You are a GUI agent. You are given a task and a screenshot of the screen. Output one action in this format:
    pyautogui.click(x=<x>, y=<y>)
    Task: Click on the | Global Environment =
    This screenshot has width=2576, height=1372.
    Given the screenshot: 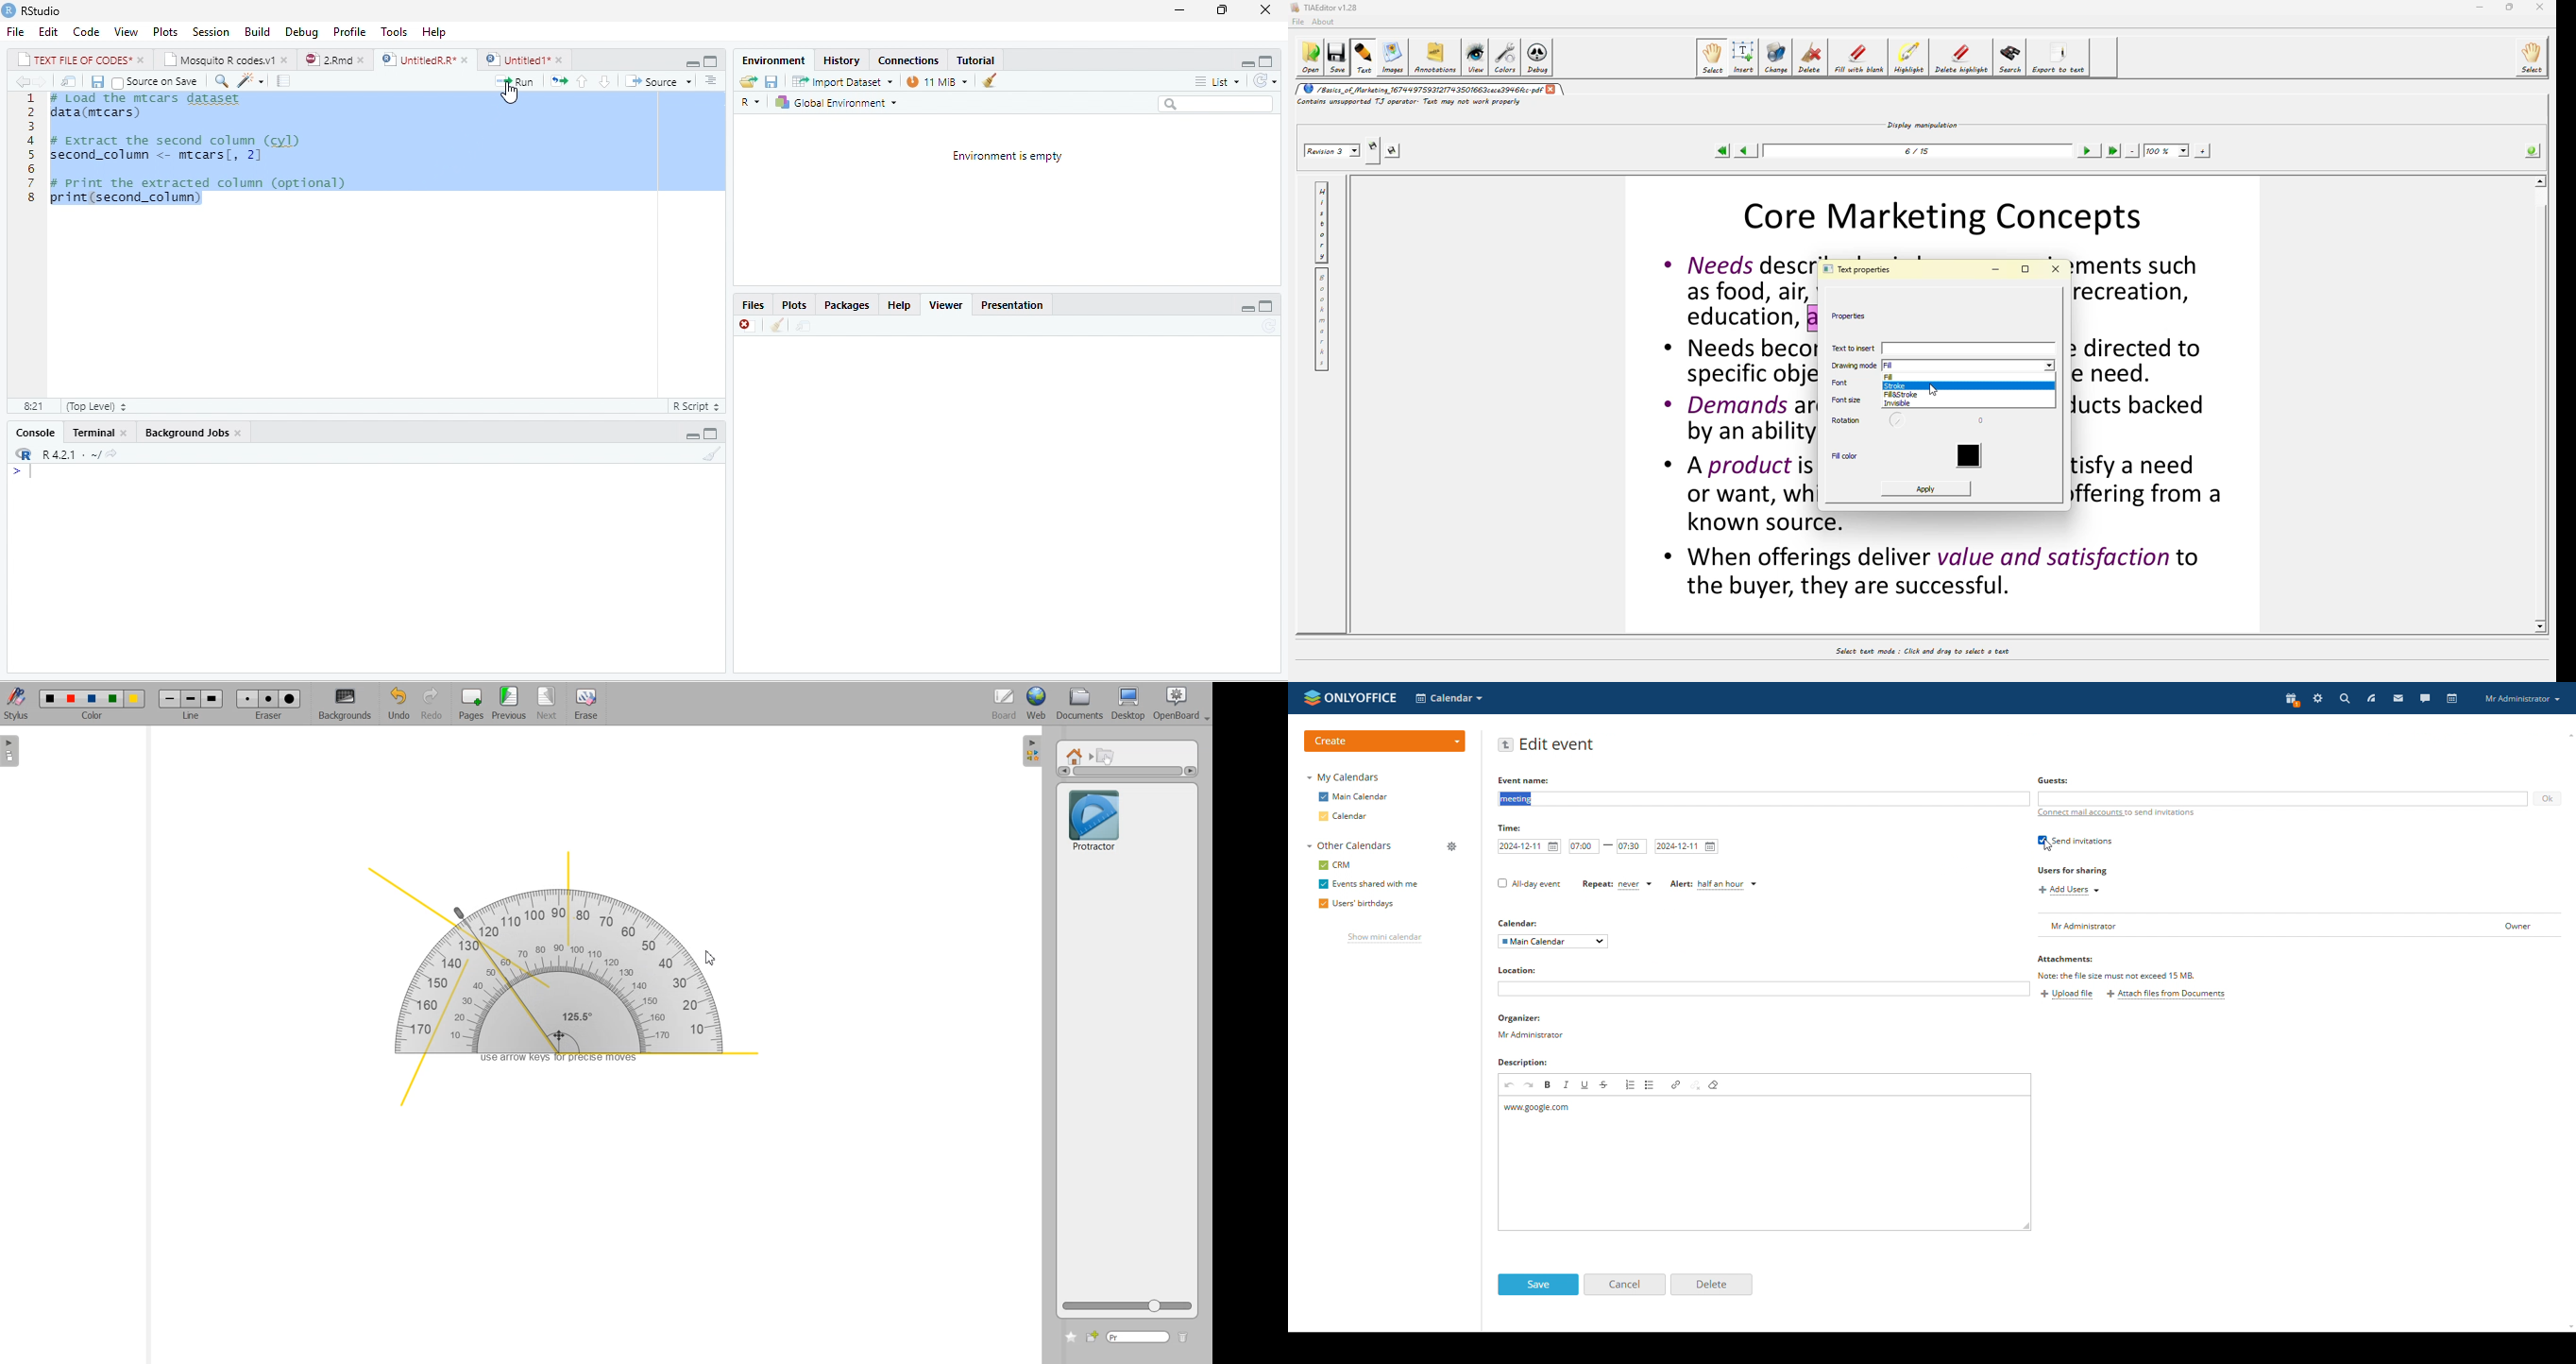 What is the action you would take?
    pyautogui.click(x=836, y=102)
    